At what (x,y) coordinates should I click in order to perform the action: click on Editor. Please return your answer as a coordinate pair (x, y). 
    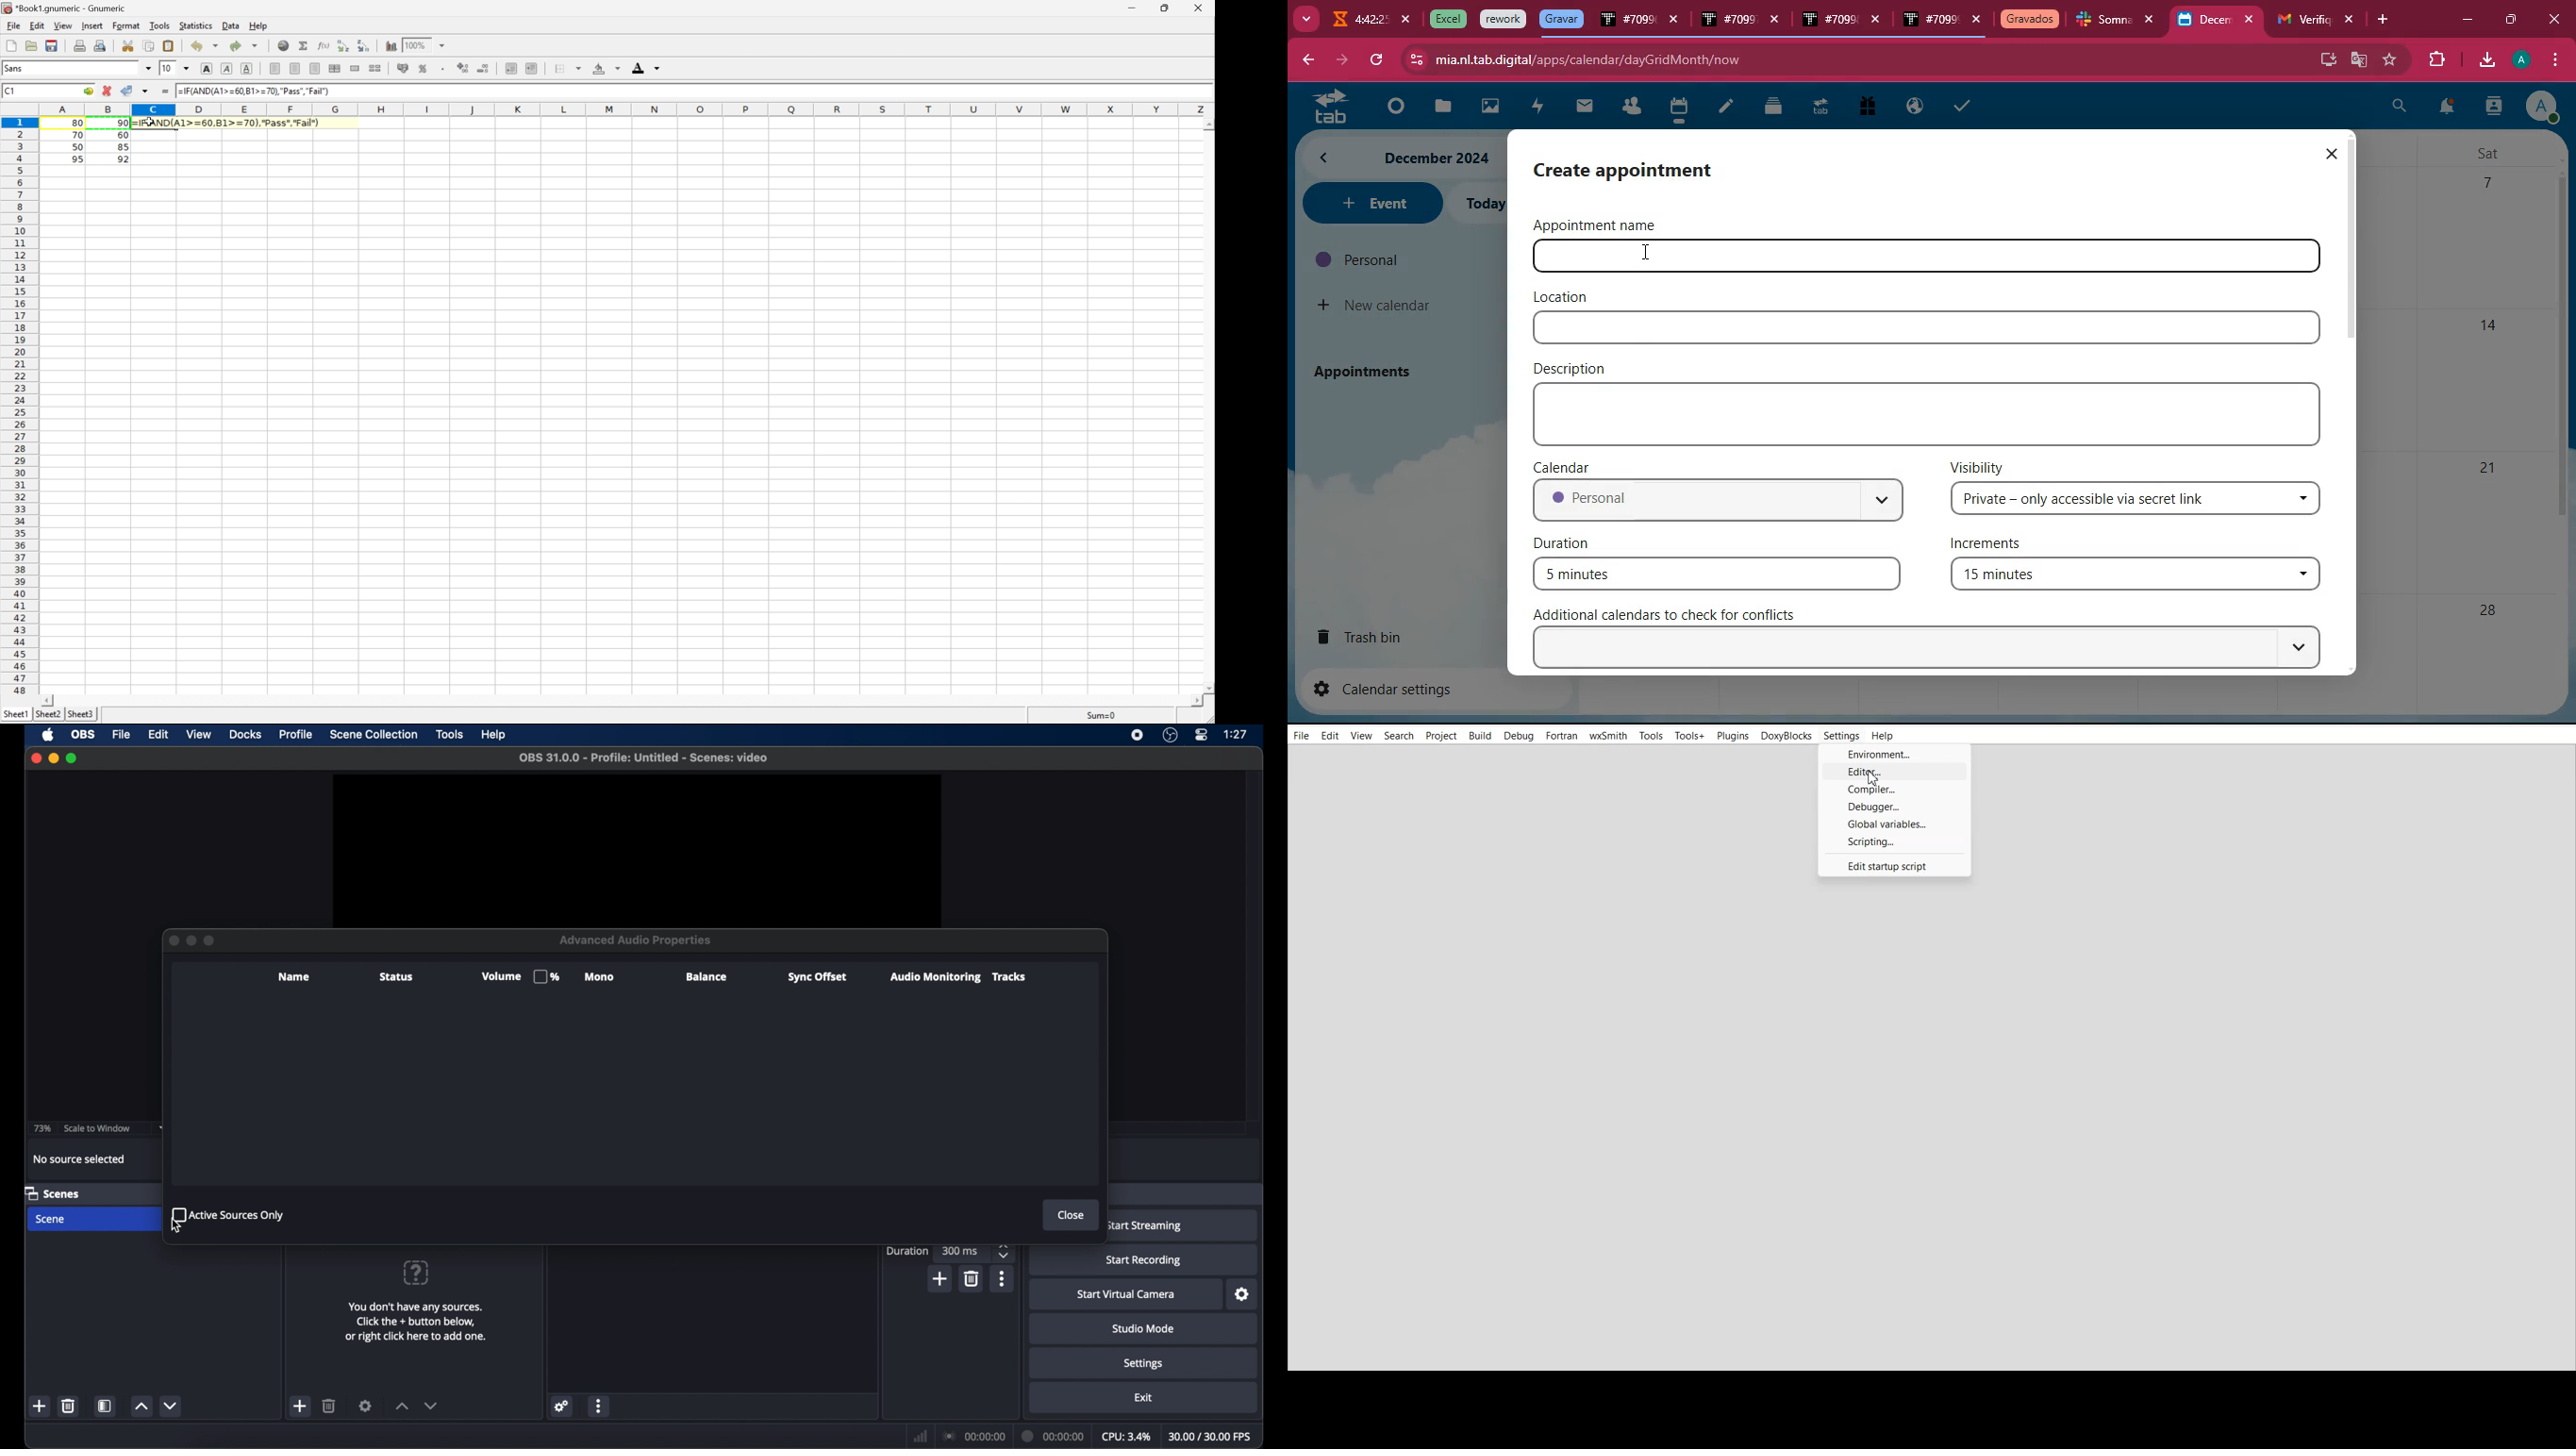
    Looking at the image, I should click on (1894, 773).